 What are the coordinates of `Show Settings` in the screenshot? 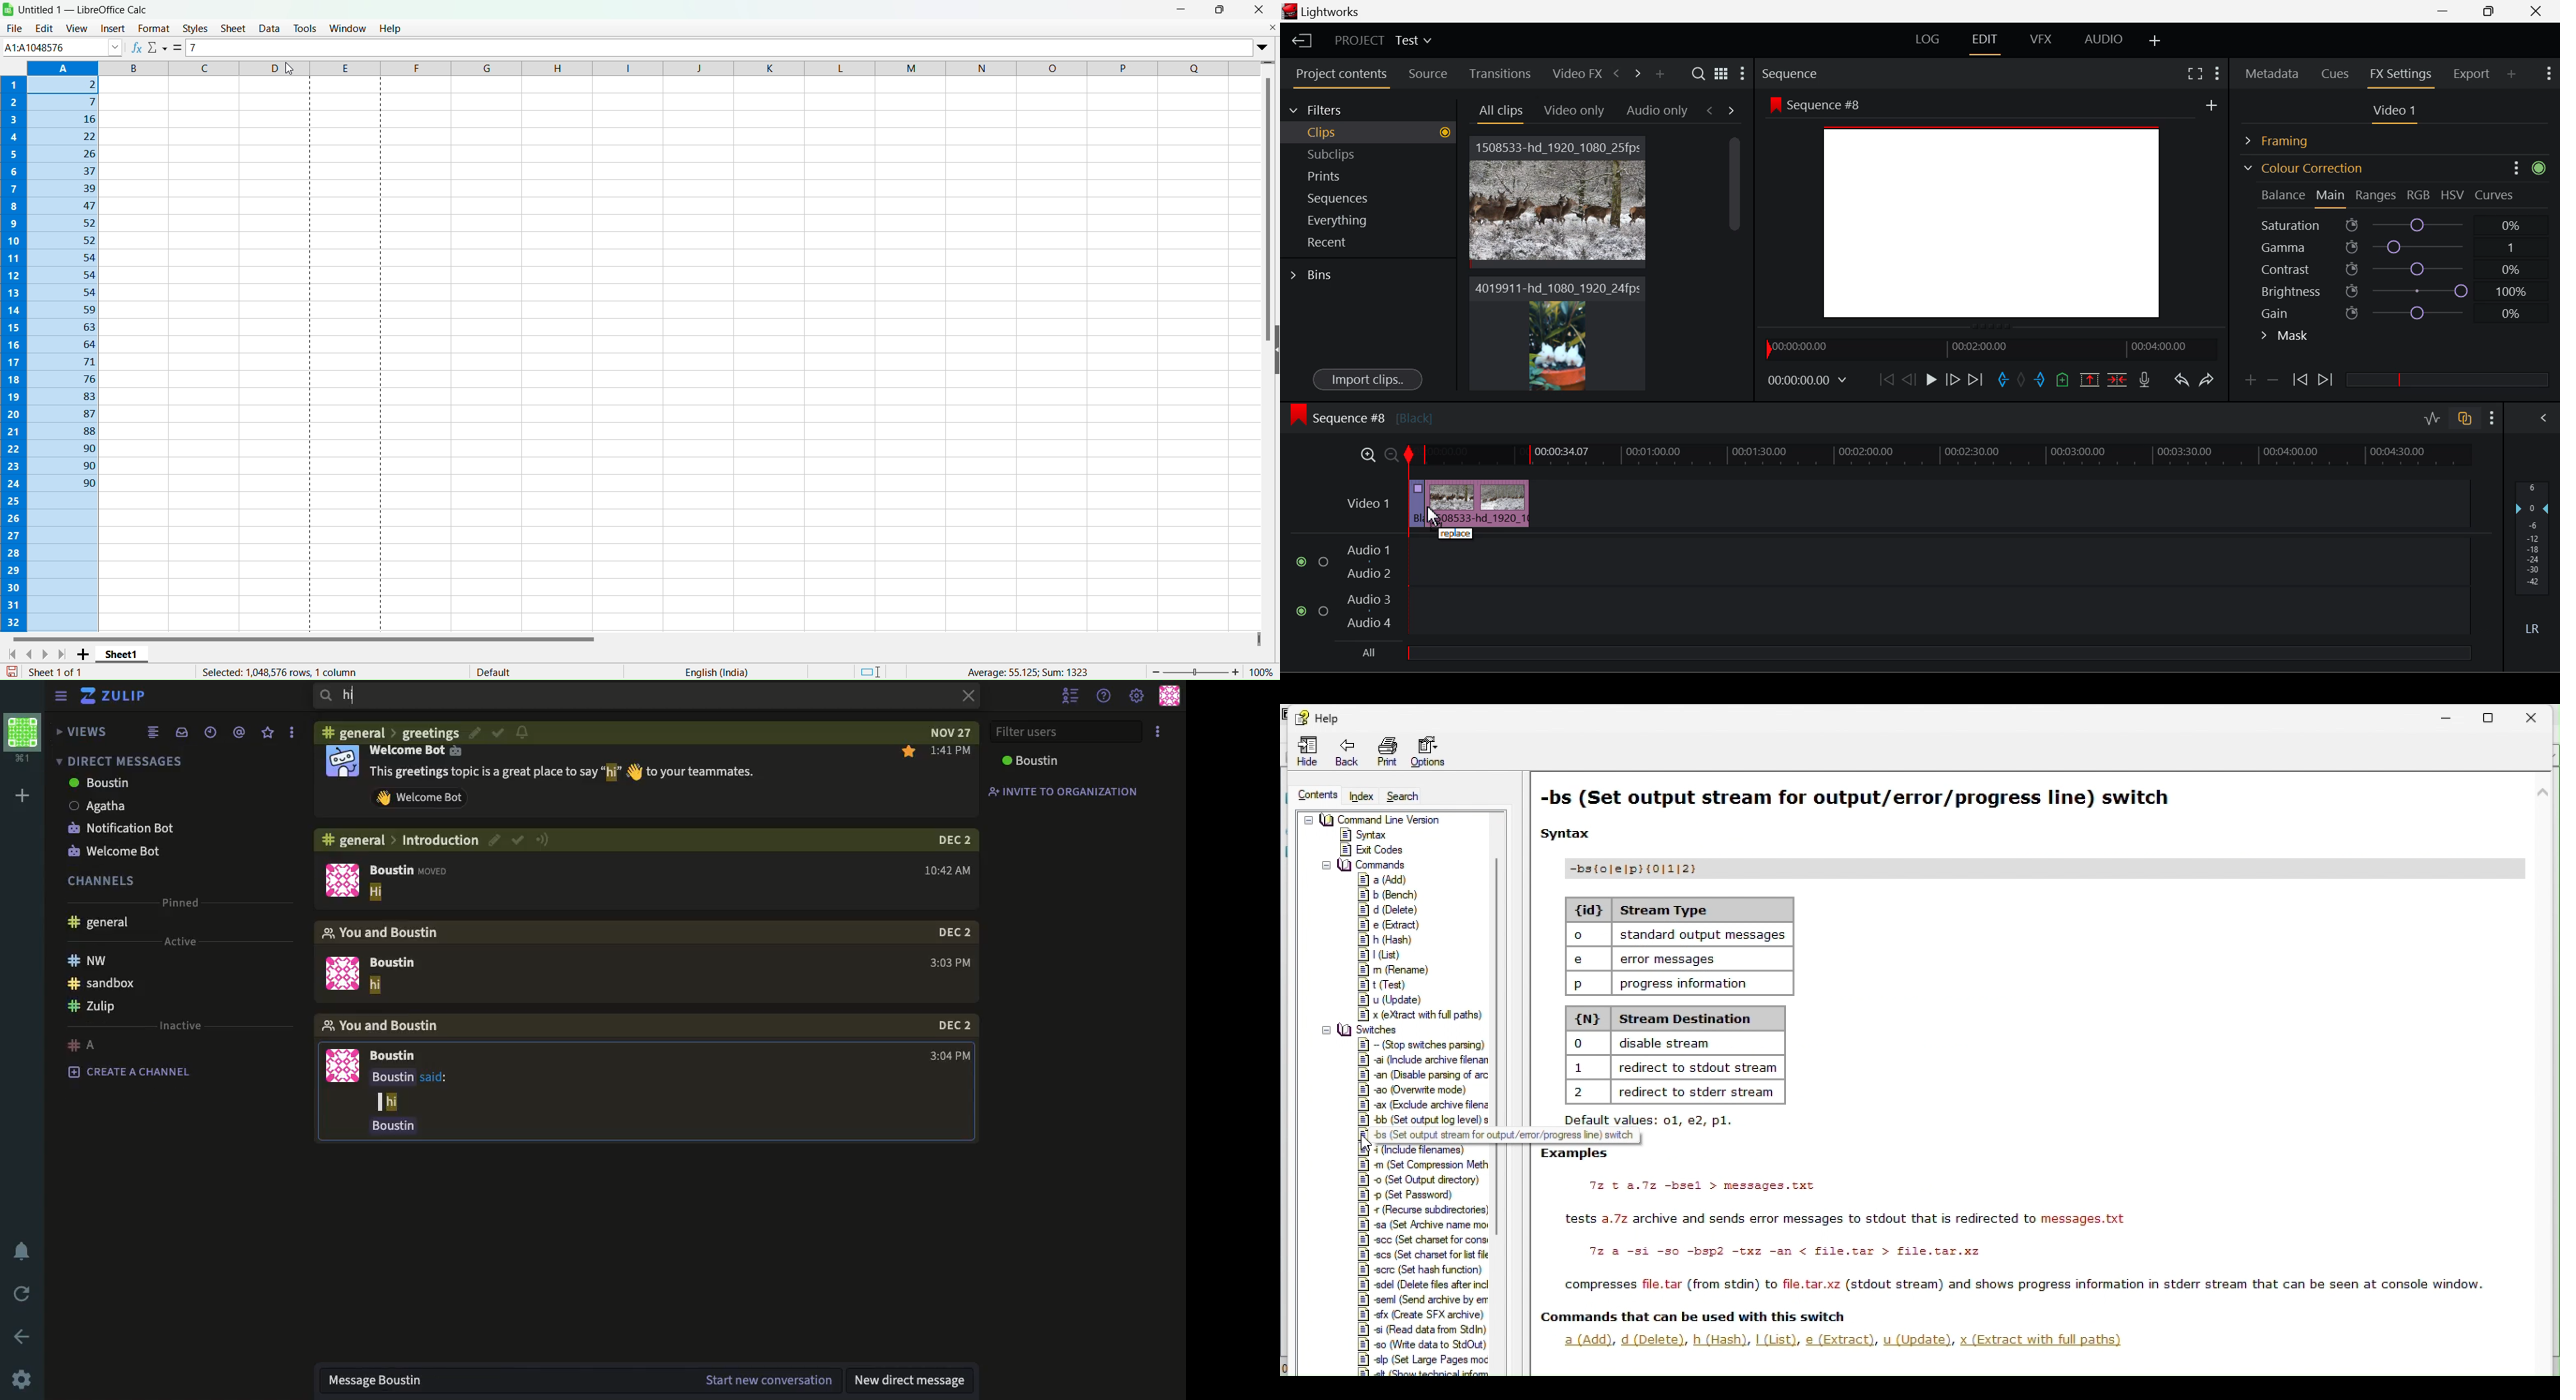 It's located at (2216, 71).